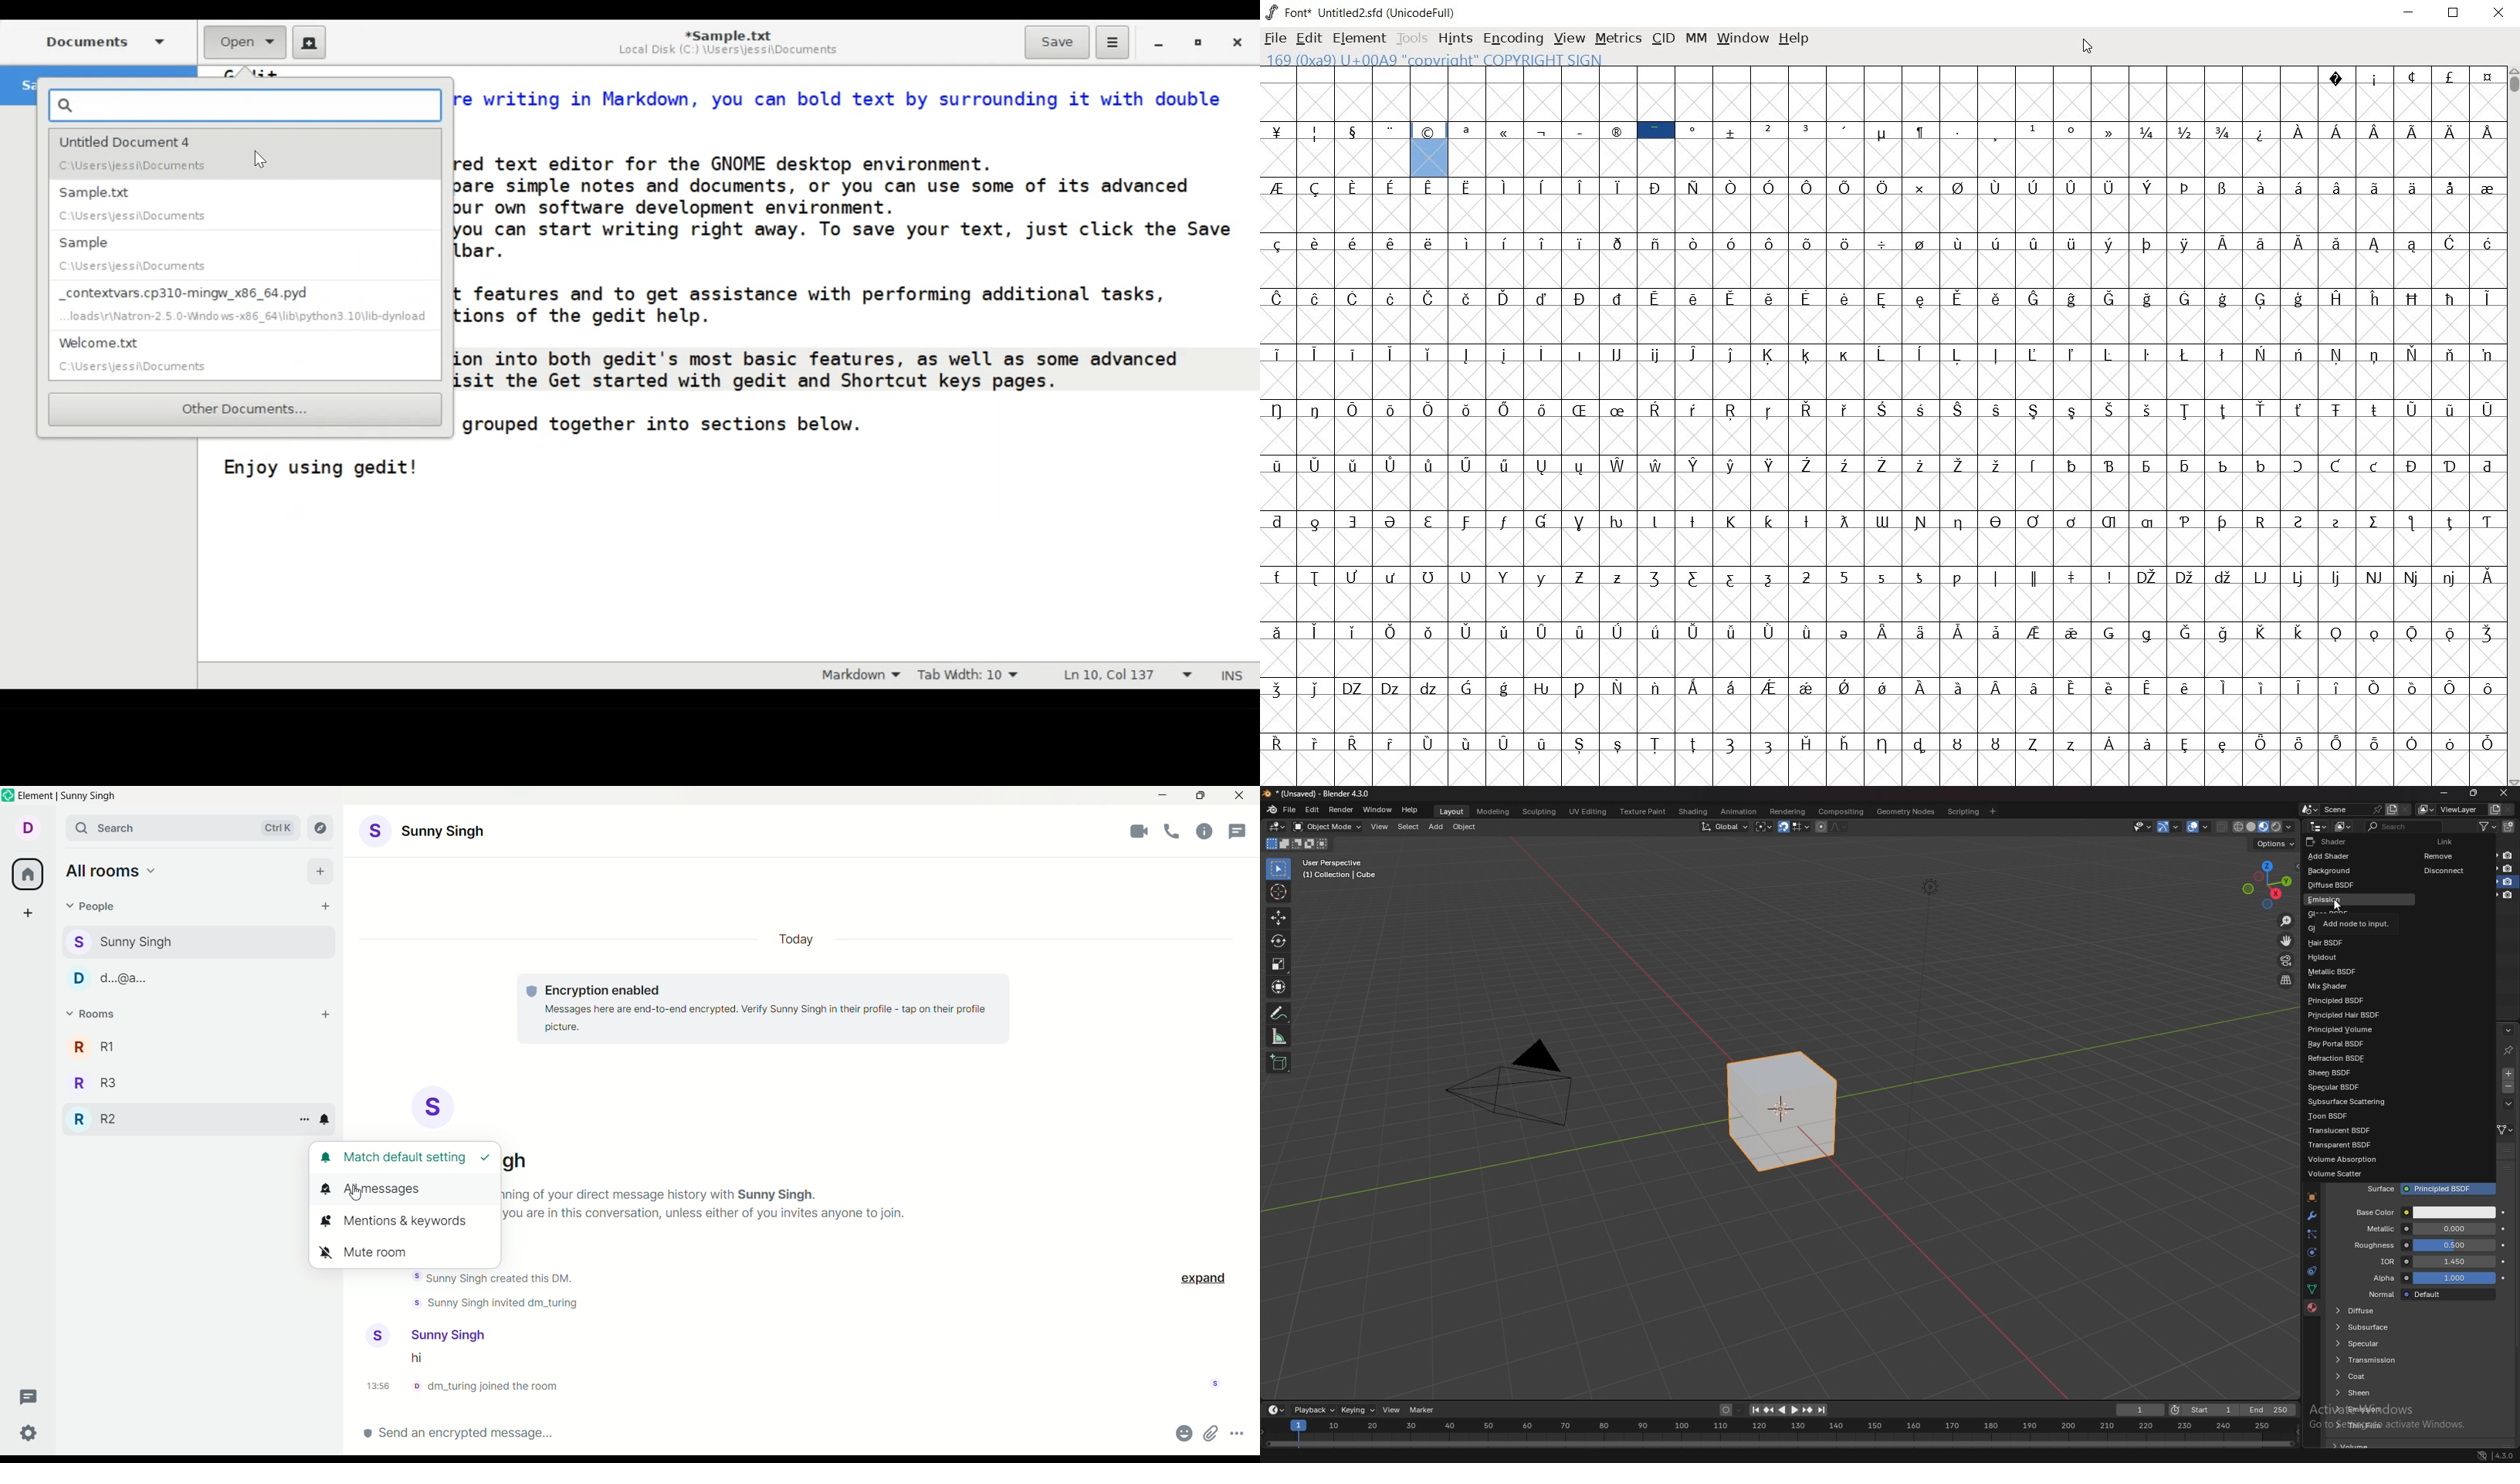 This screenshot has width=2520, height=1484. I want to click on hide in viewport, so click(2494, 894).